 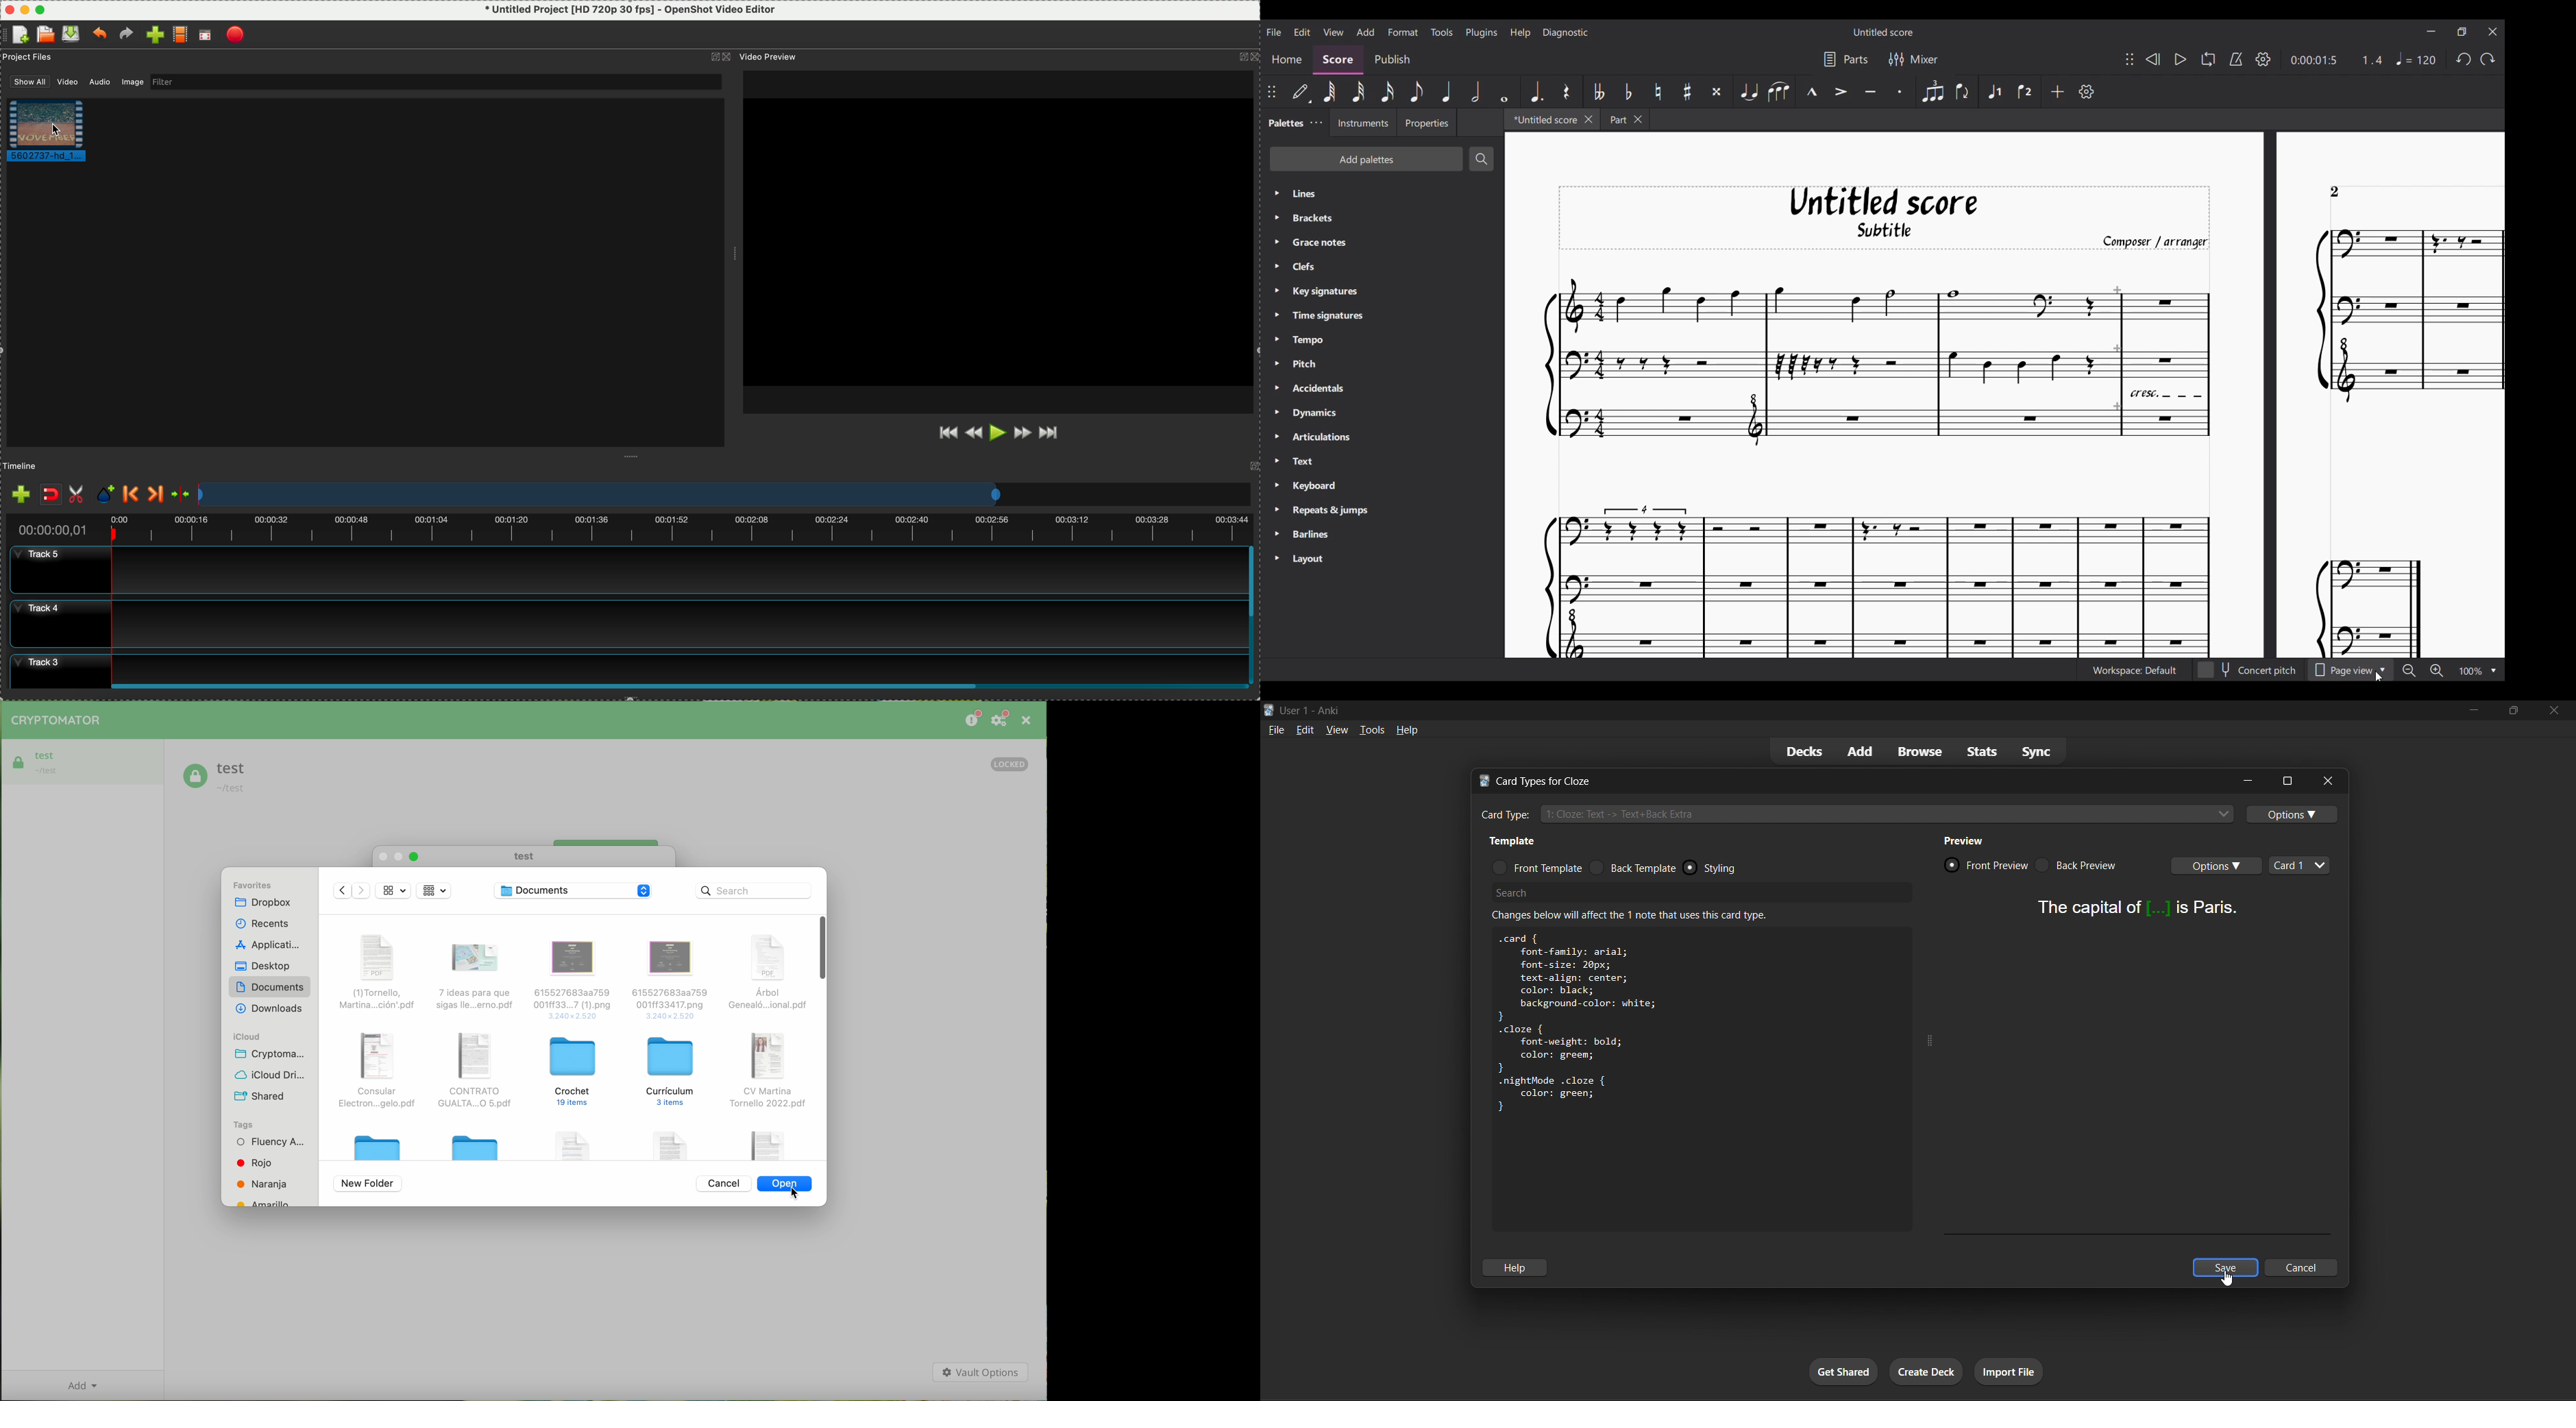 I want to click on track 3, so click(x=621, y=666).